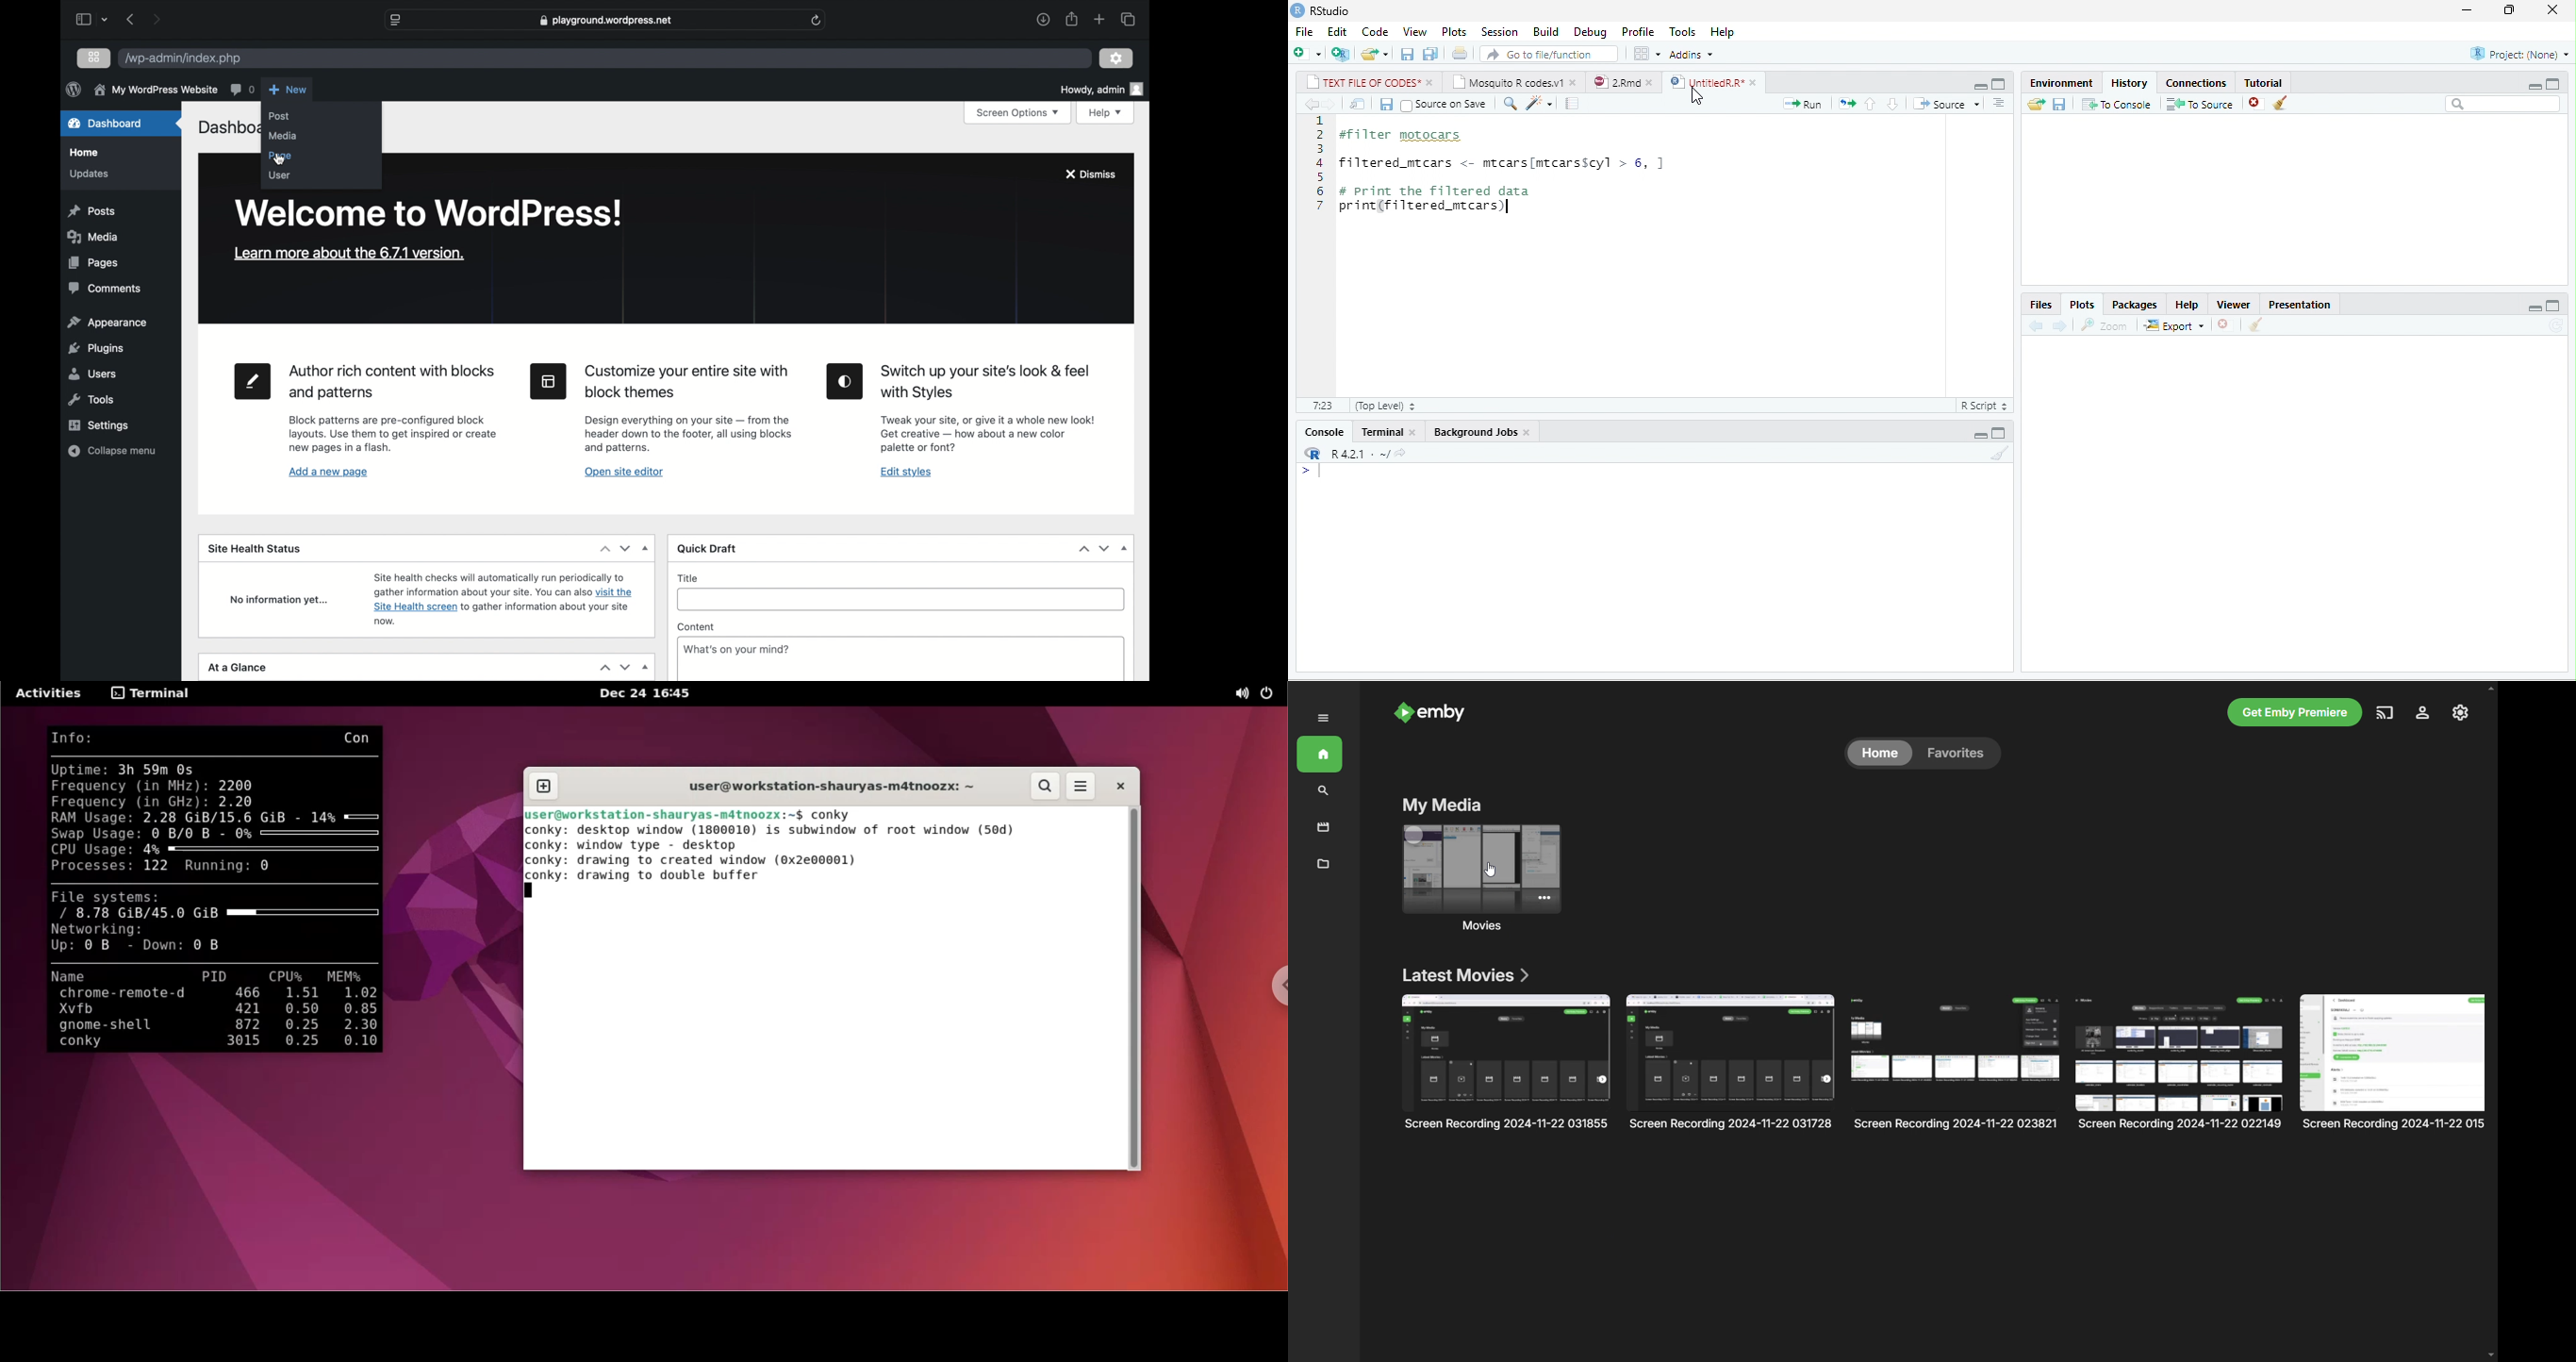 Image resolution: width=2576 pixels, height=1372 pixels. What do you see at coordinates (2061, 83) in the screenshot?
I see `Environment` at bounding box center [2061, 83].